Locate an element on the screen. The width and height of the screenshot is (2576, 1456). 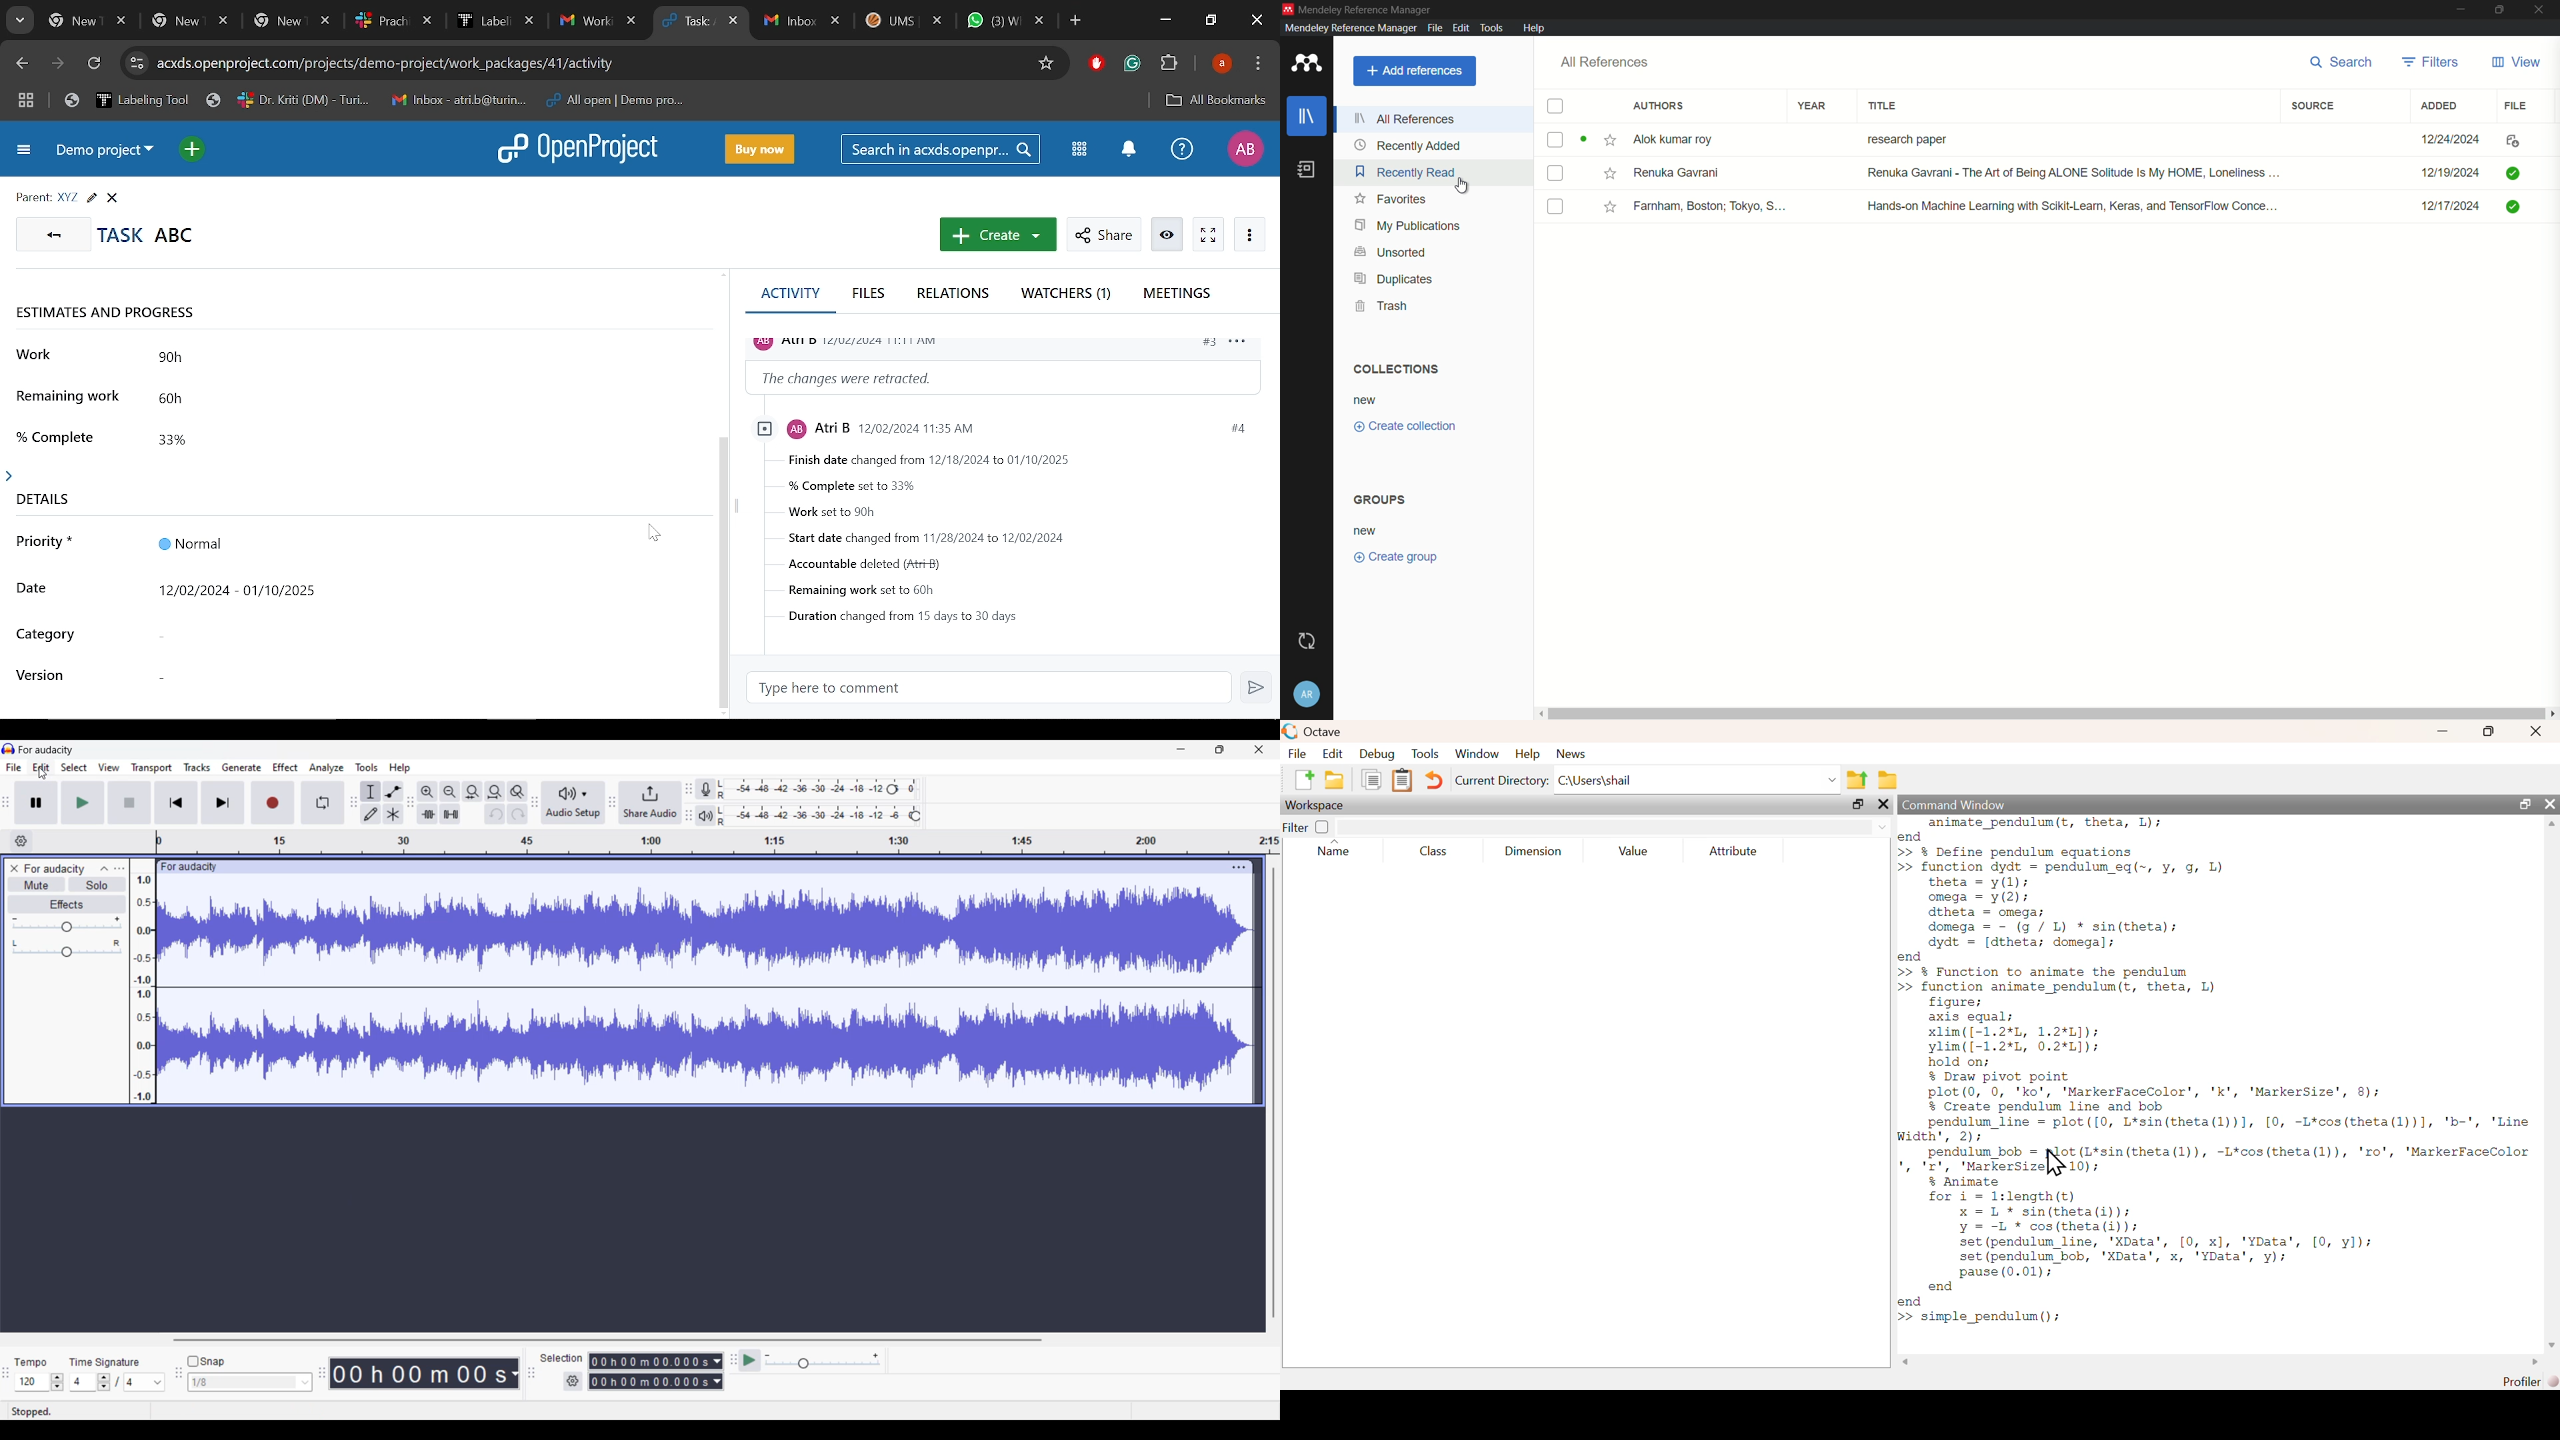
Increase/Decrease time signature is located at coordinates (104, 1382).